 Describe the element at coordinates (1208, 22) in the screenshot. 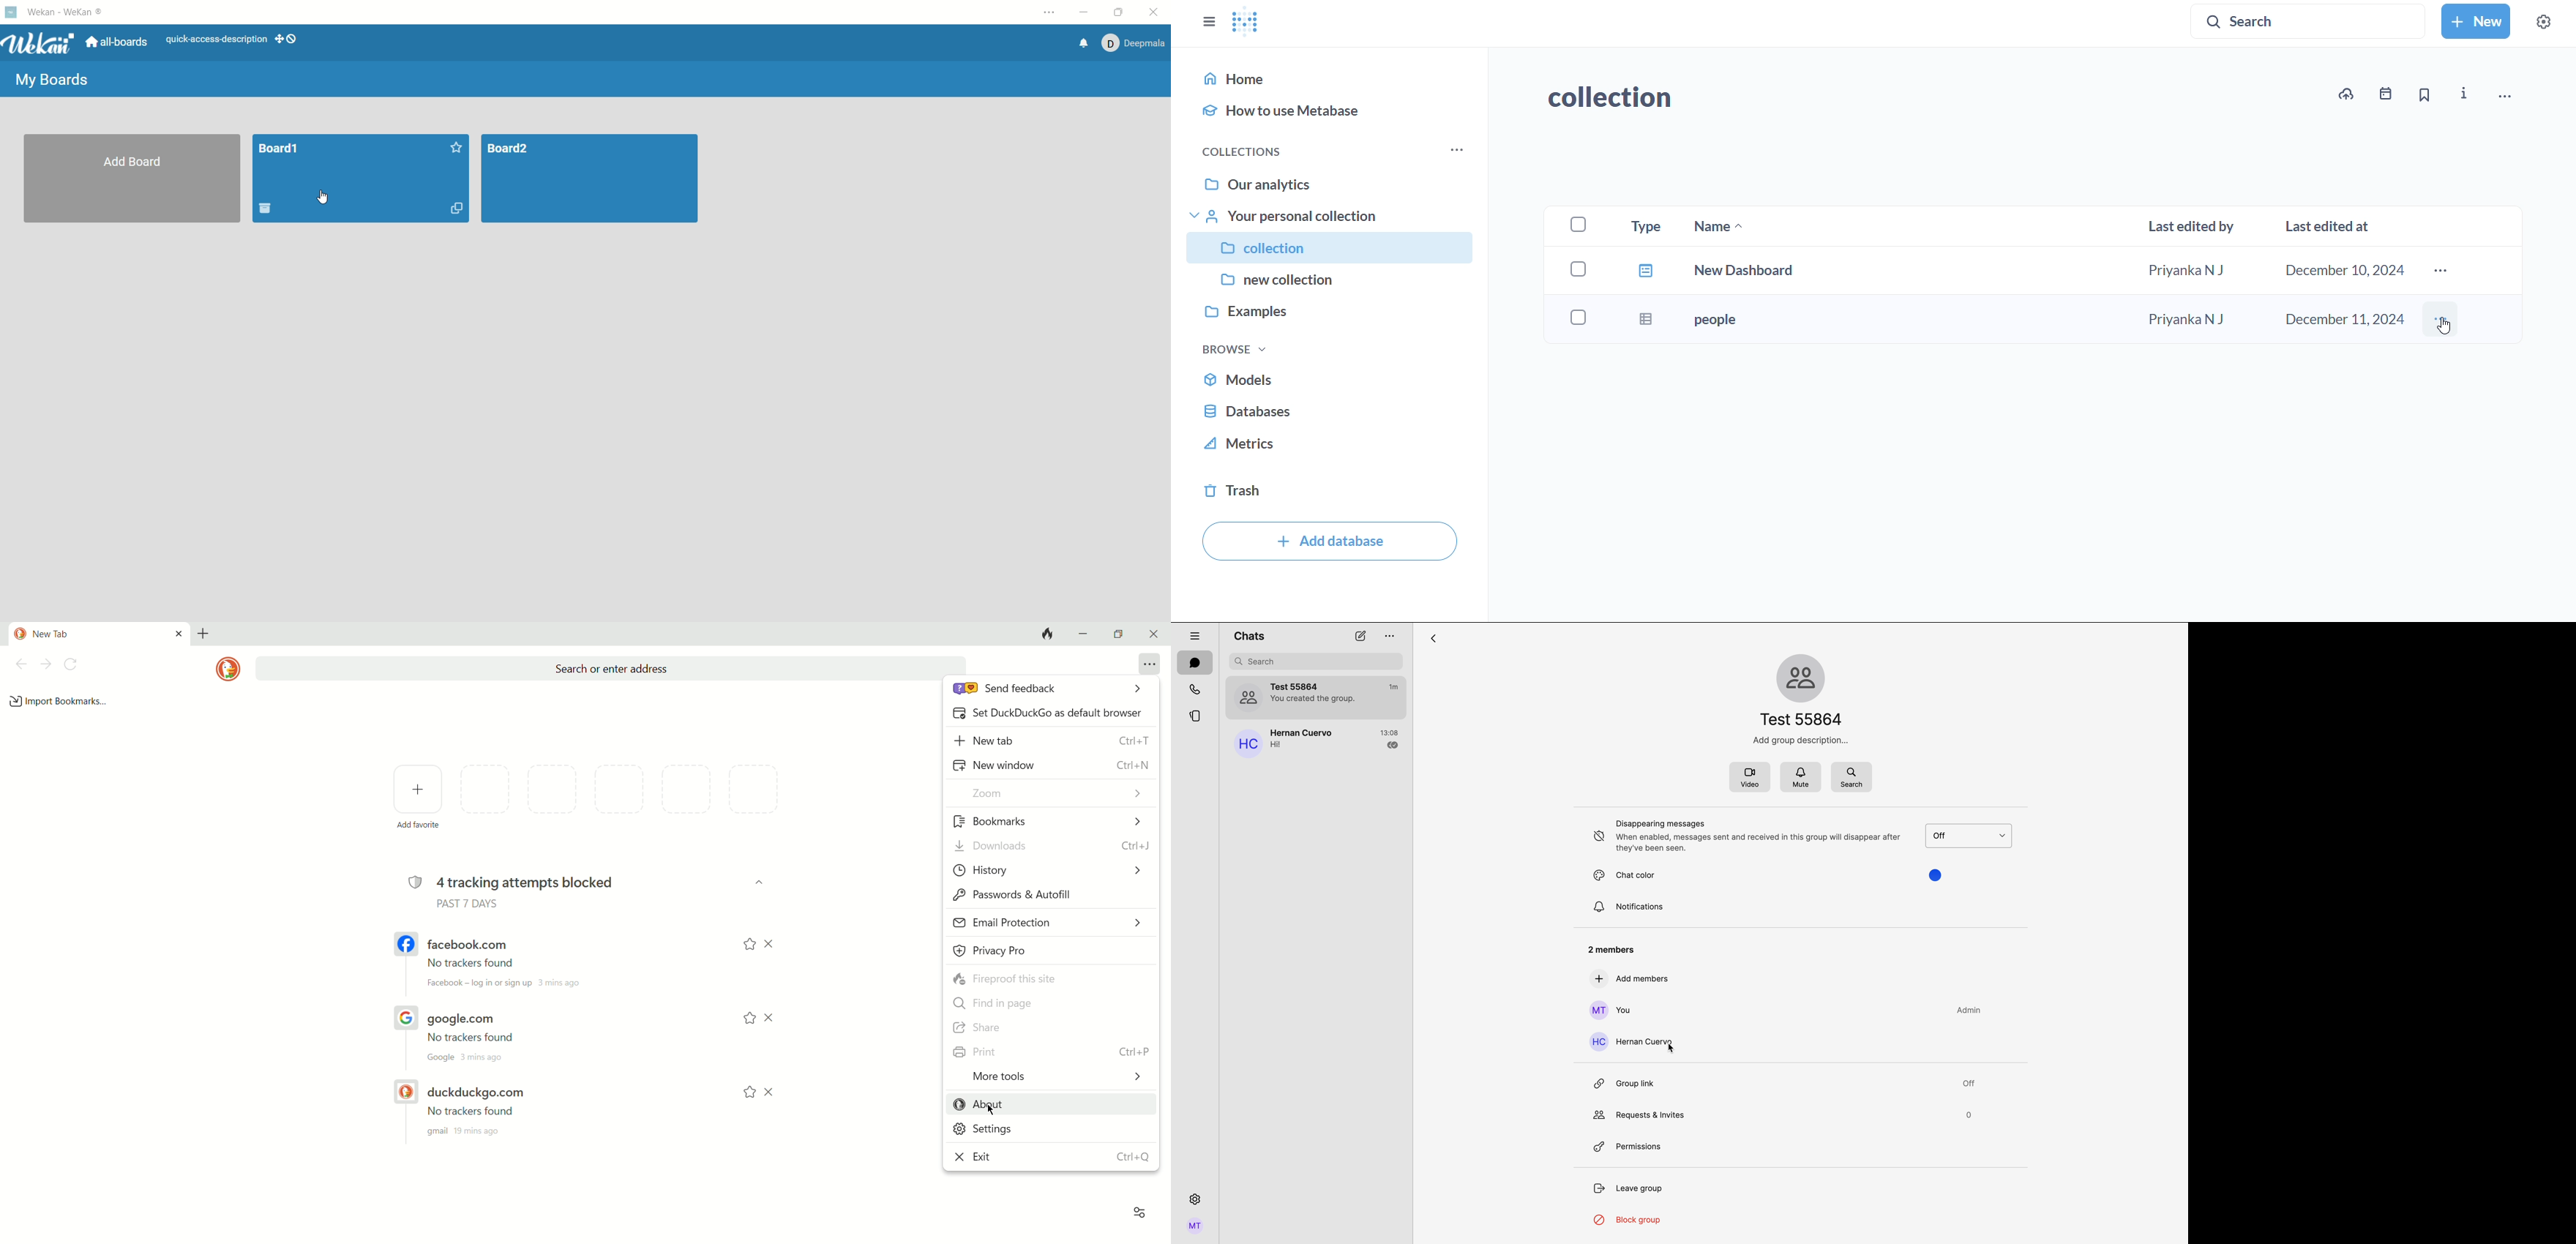

I see `close sidebar` at that location.